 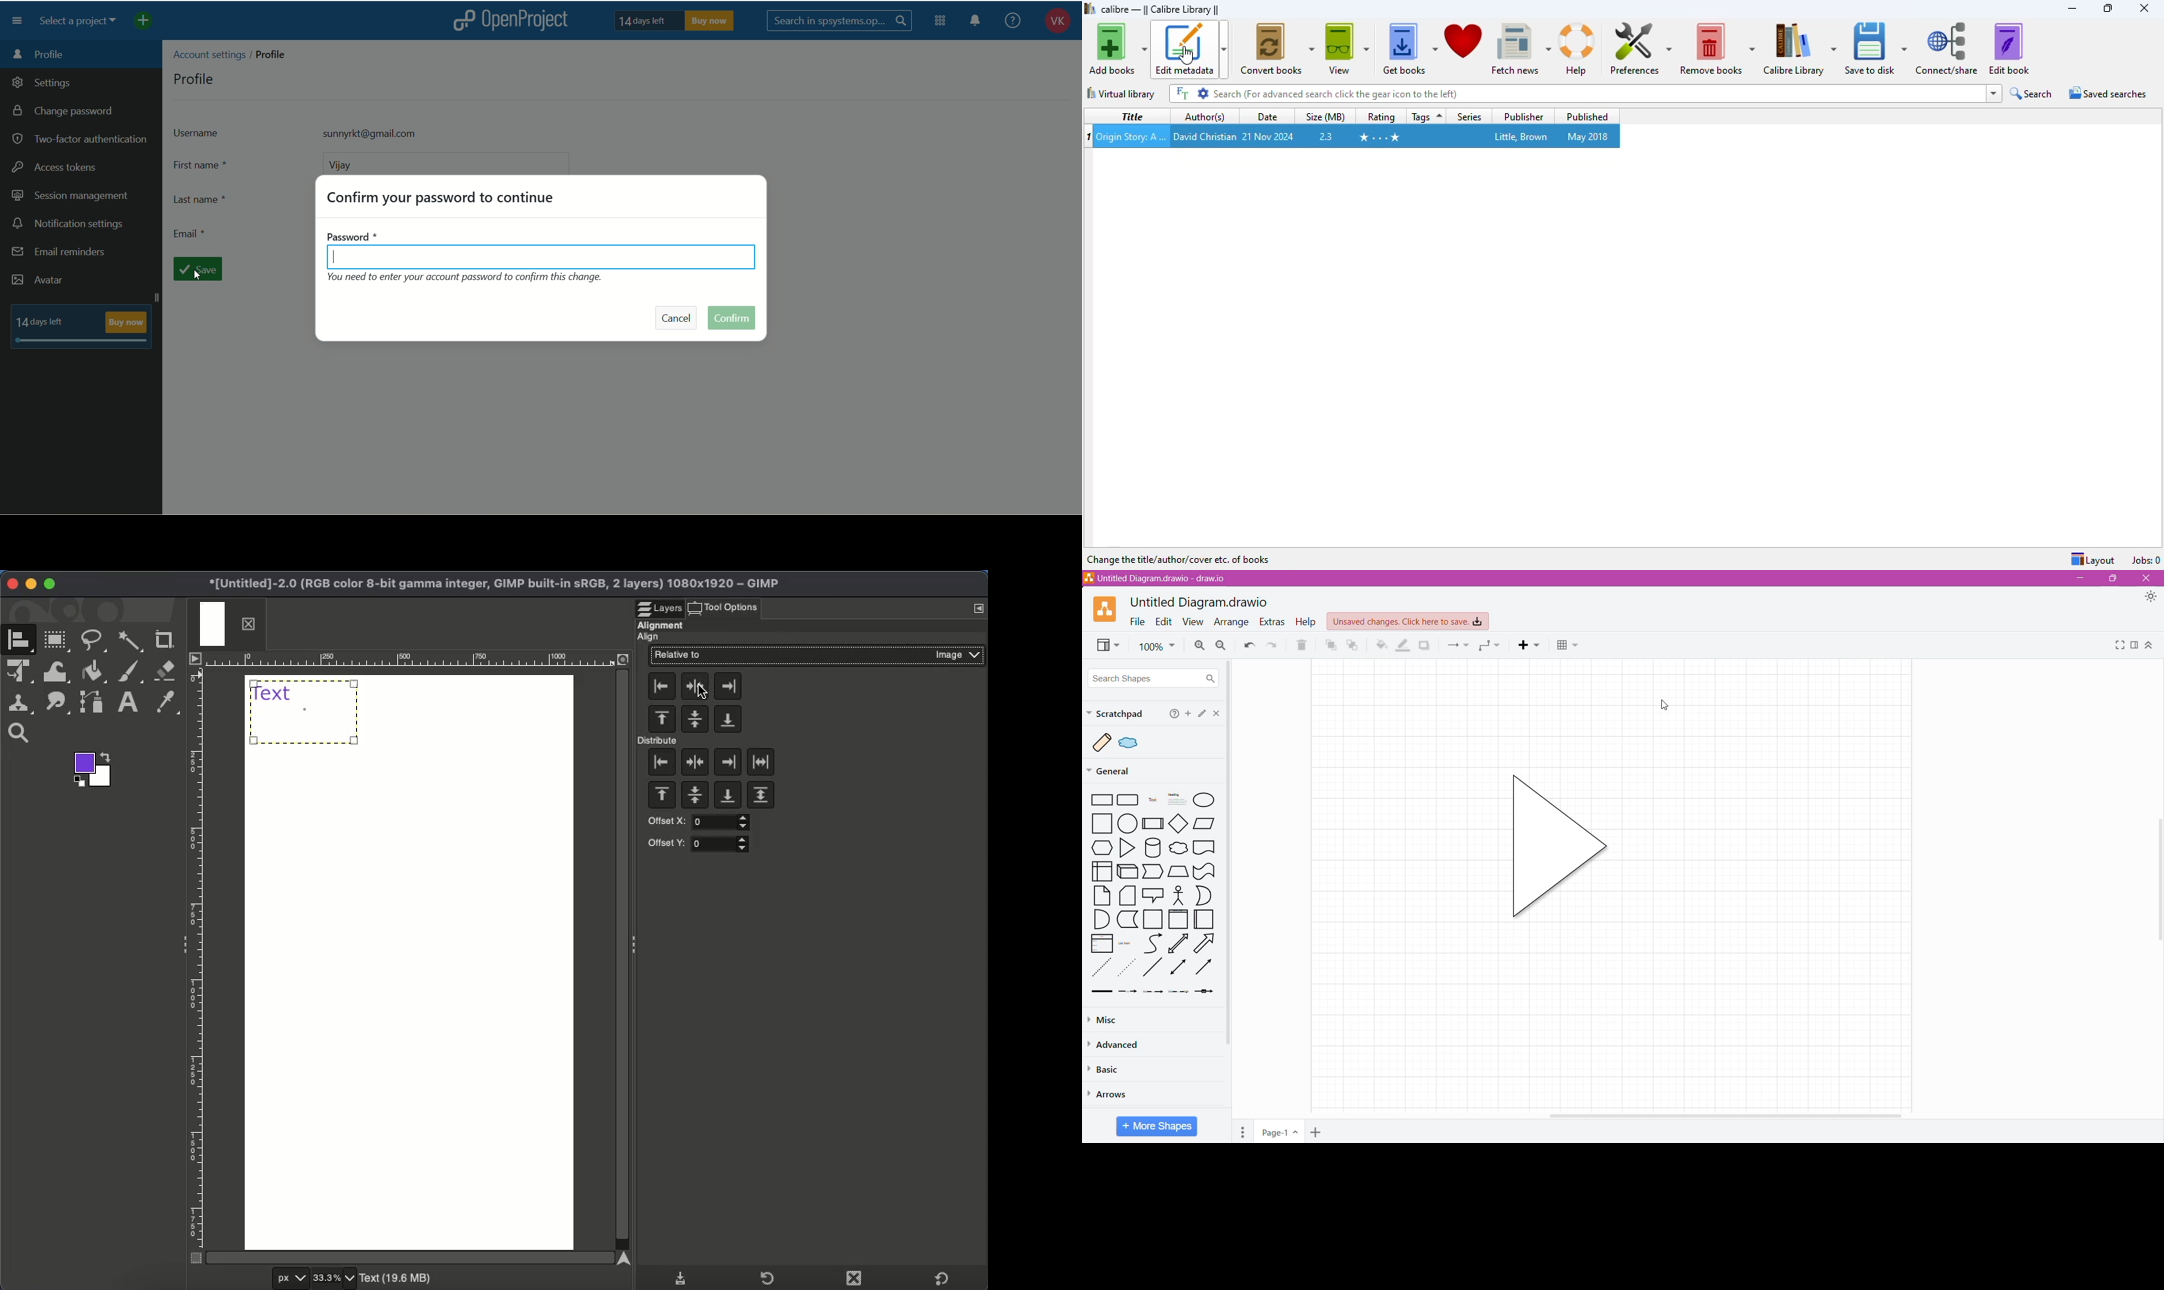 I want to click on Freehand tool, so click(x=95, y=642).